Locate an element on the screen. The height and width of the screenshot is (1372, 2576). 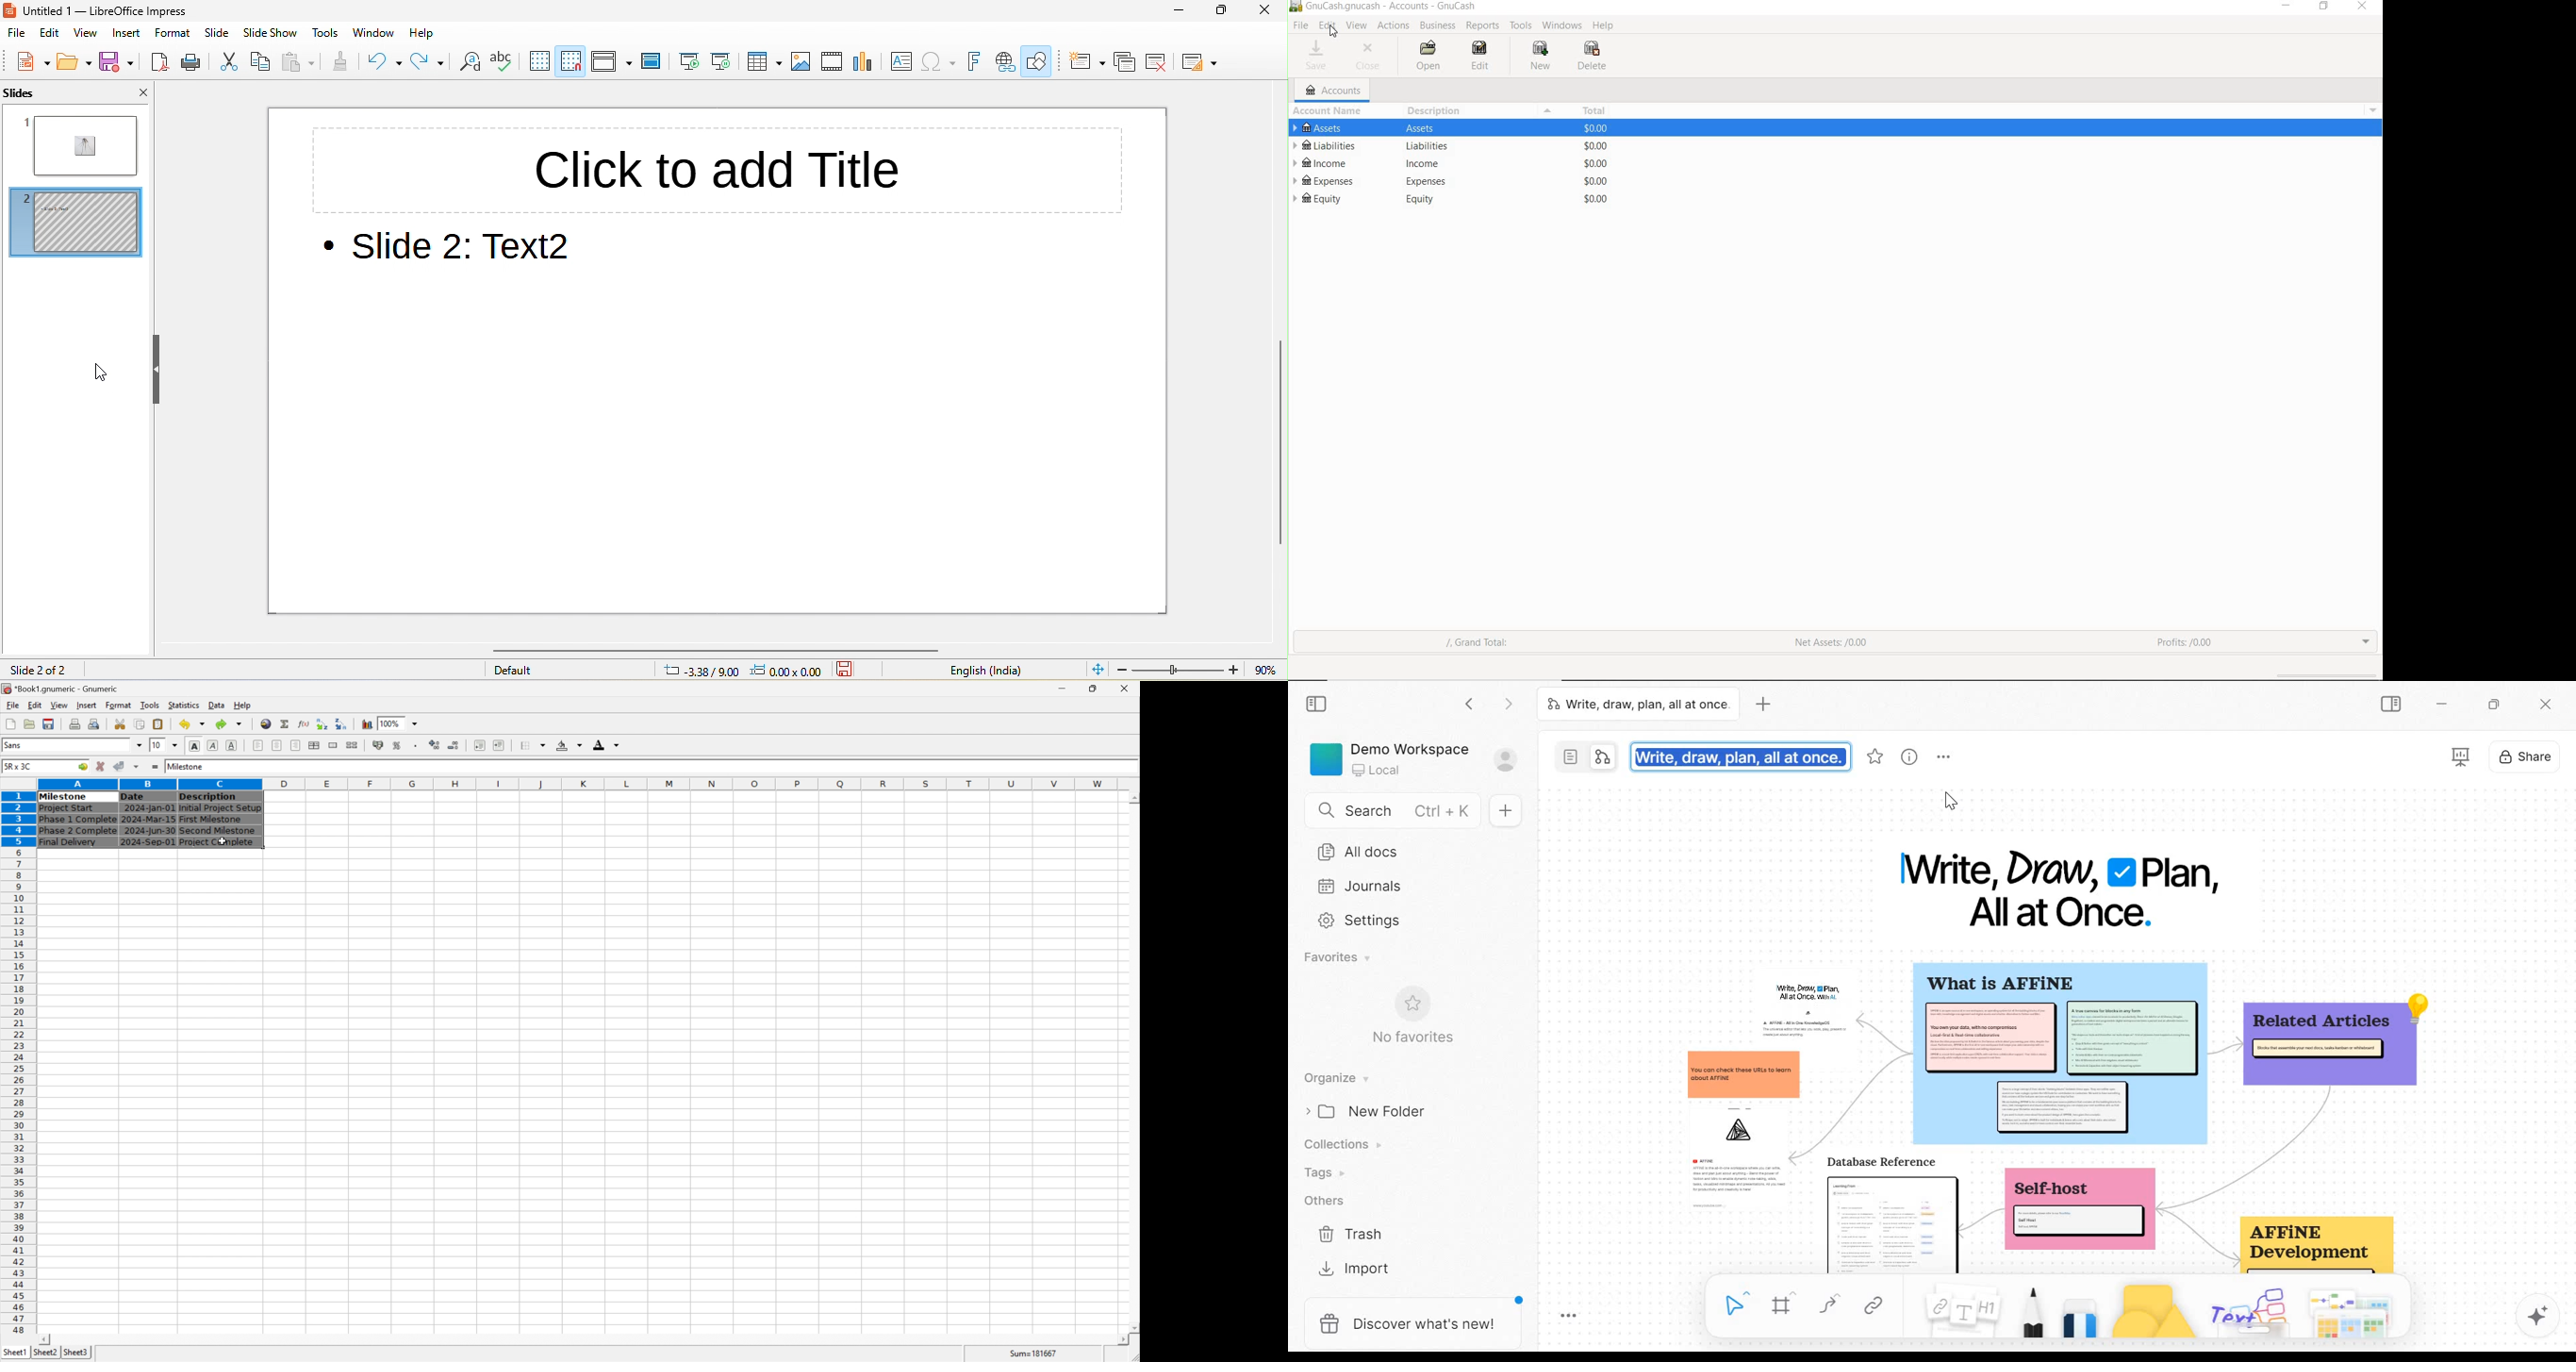
find and replace is located at coordinates (473, 63).